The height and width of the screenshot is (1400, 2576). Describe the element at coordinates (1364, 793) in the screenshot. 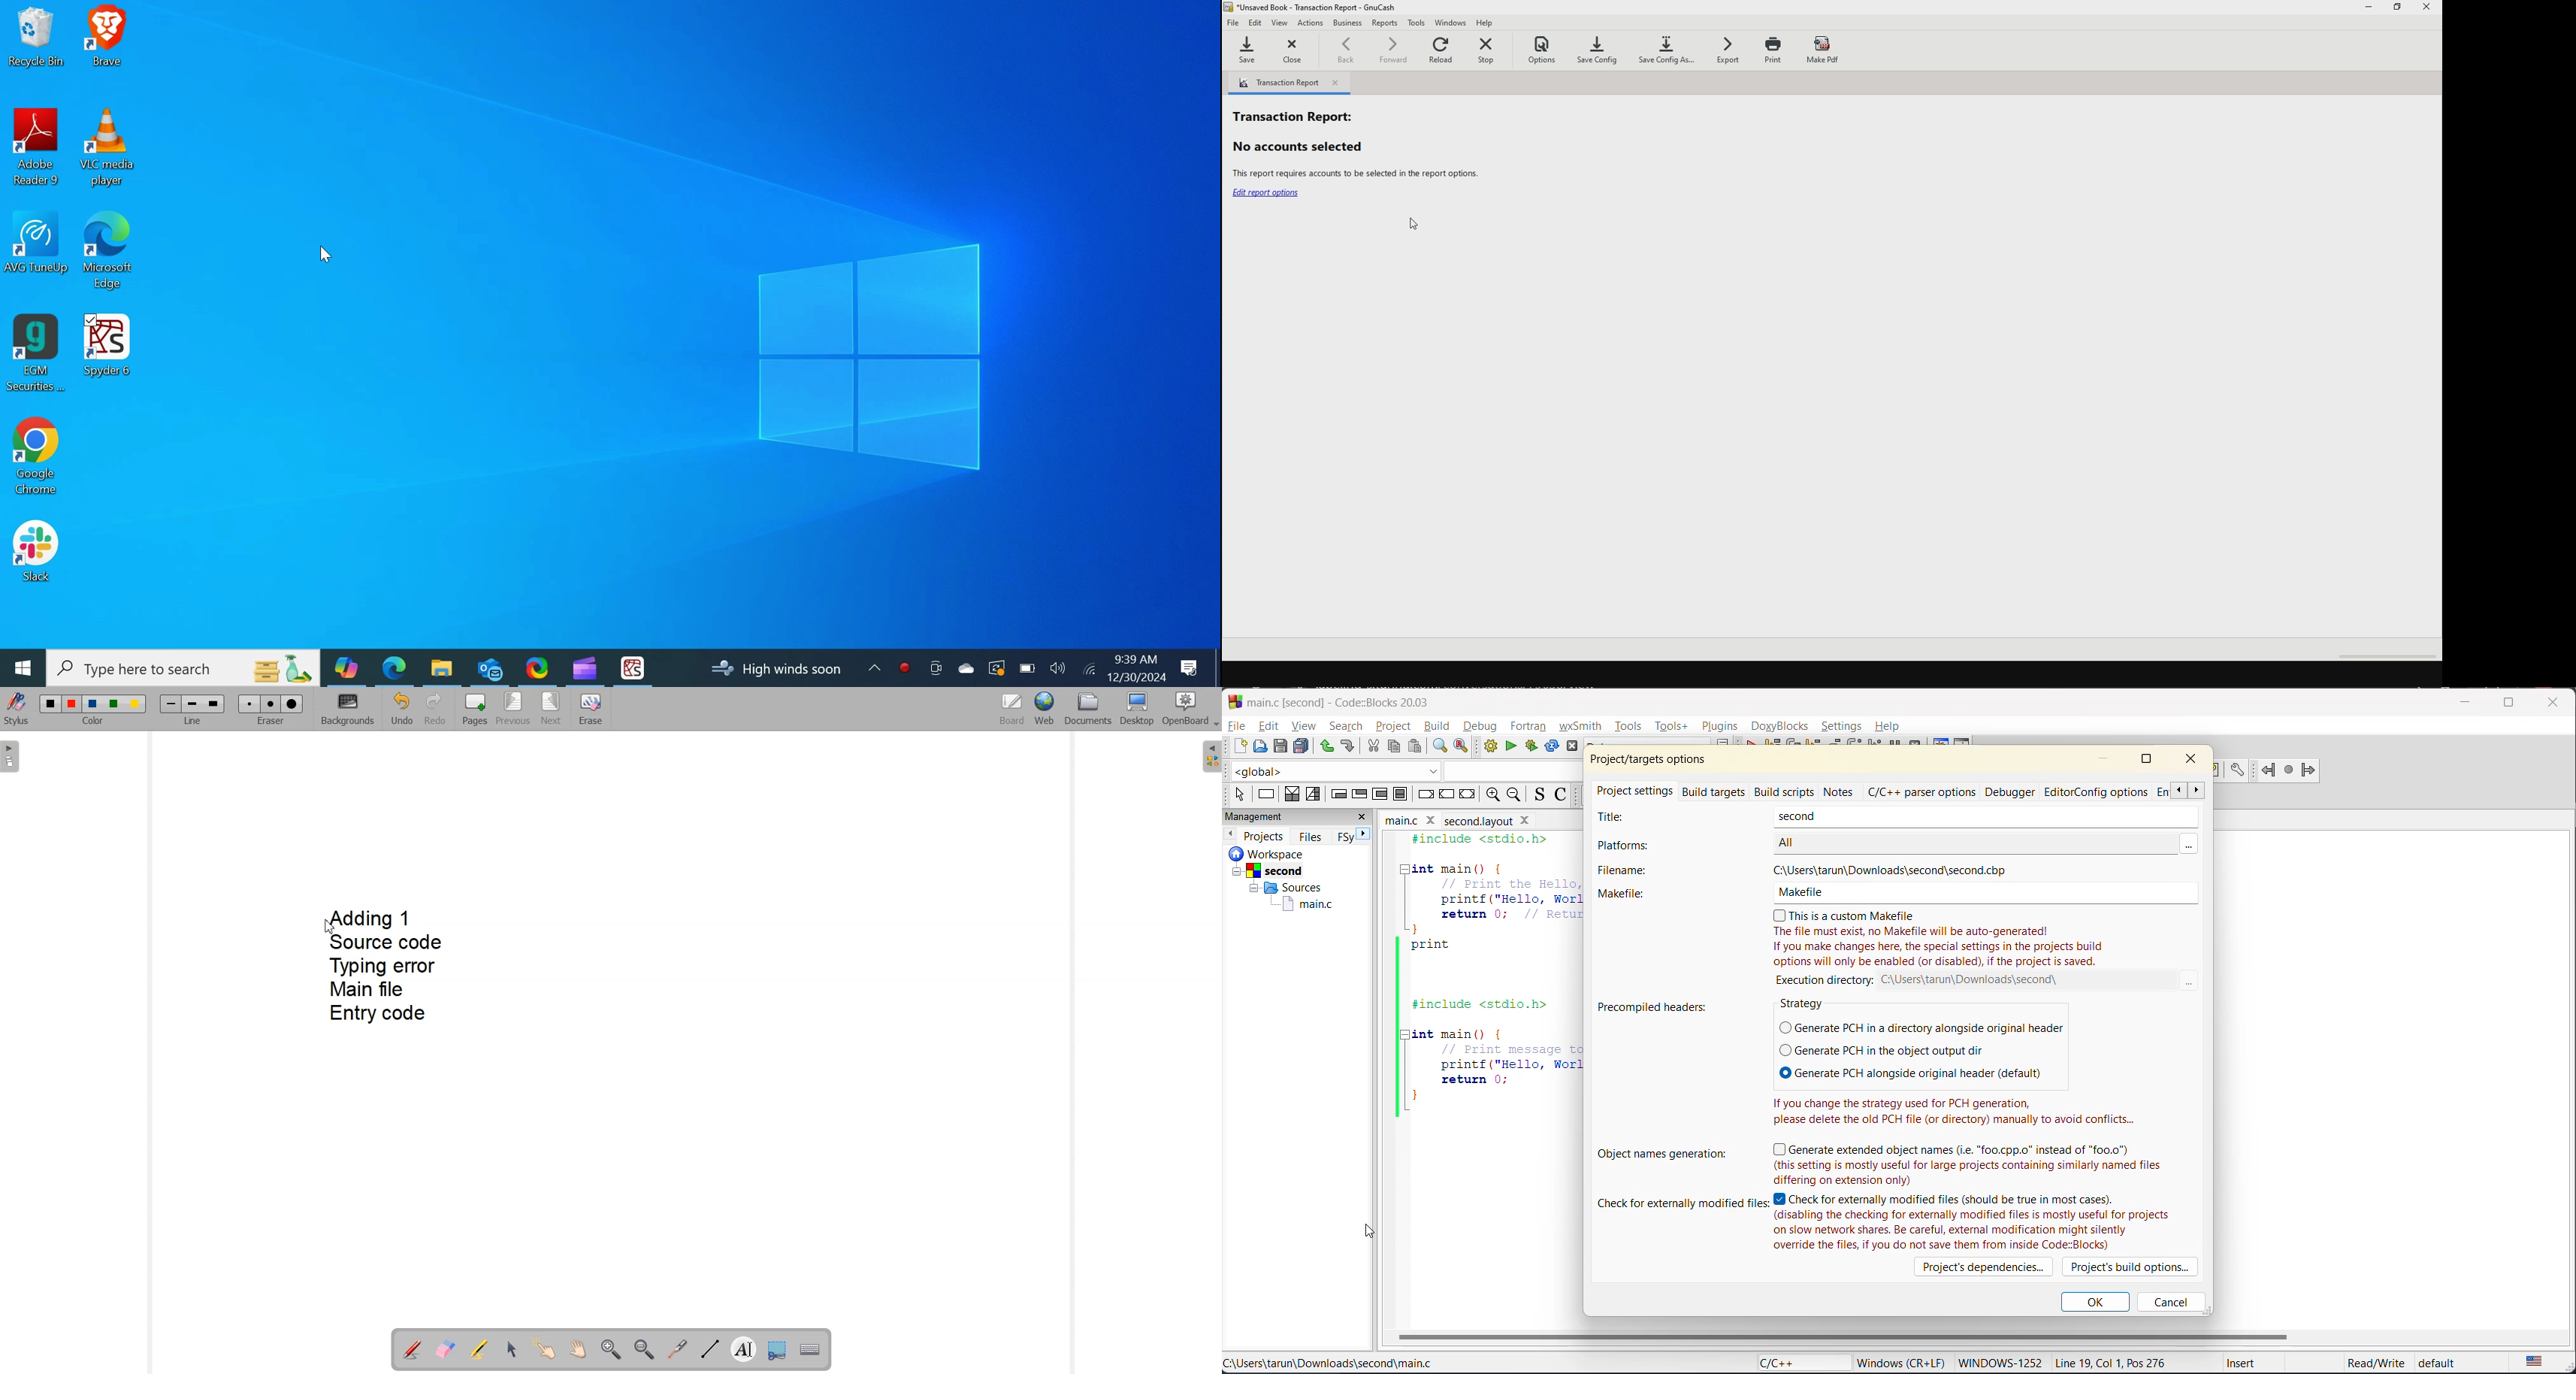

I see `exit condition loop` at that location.